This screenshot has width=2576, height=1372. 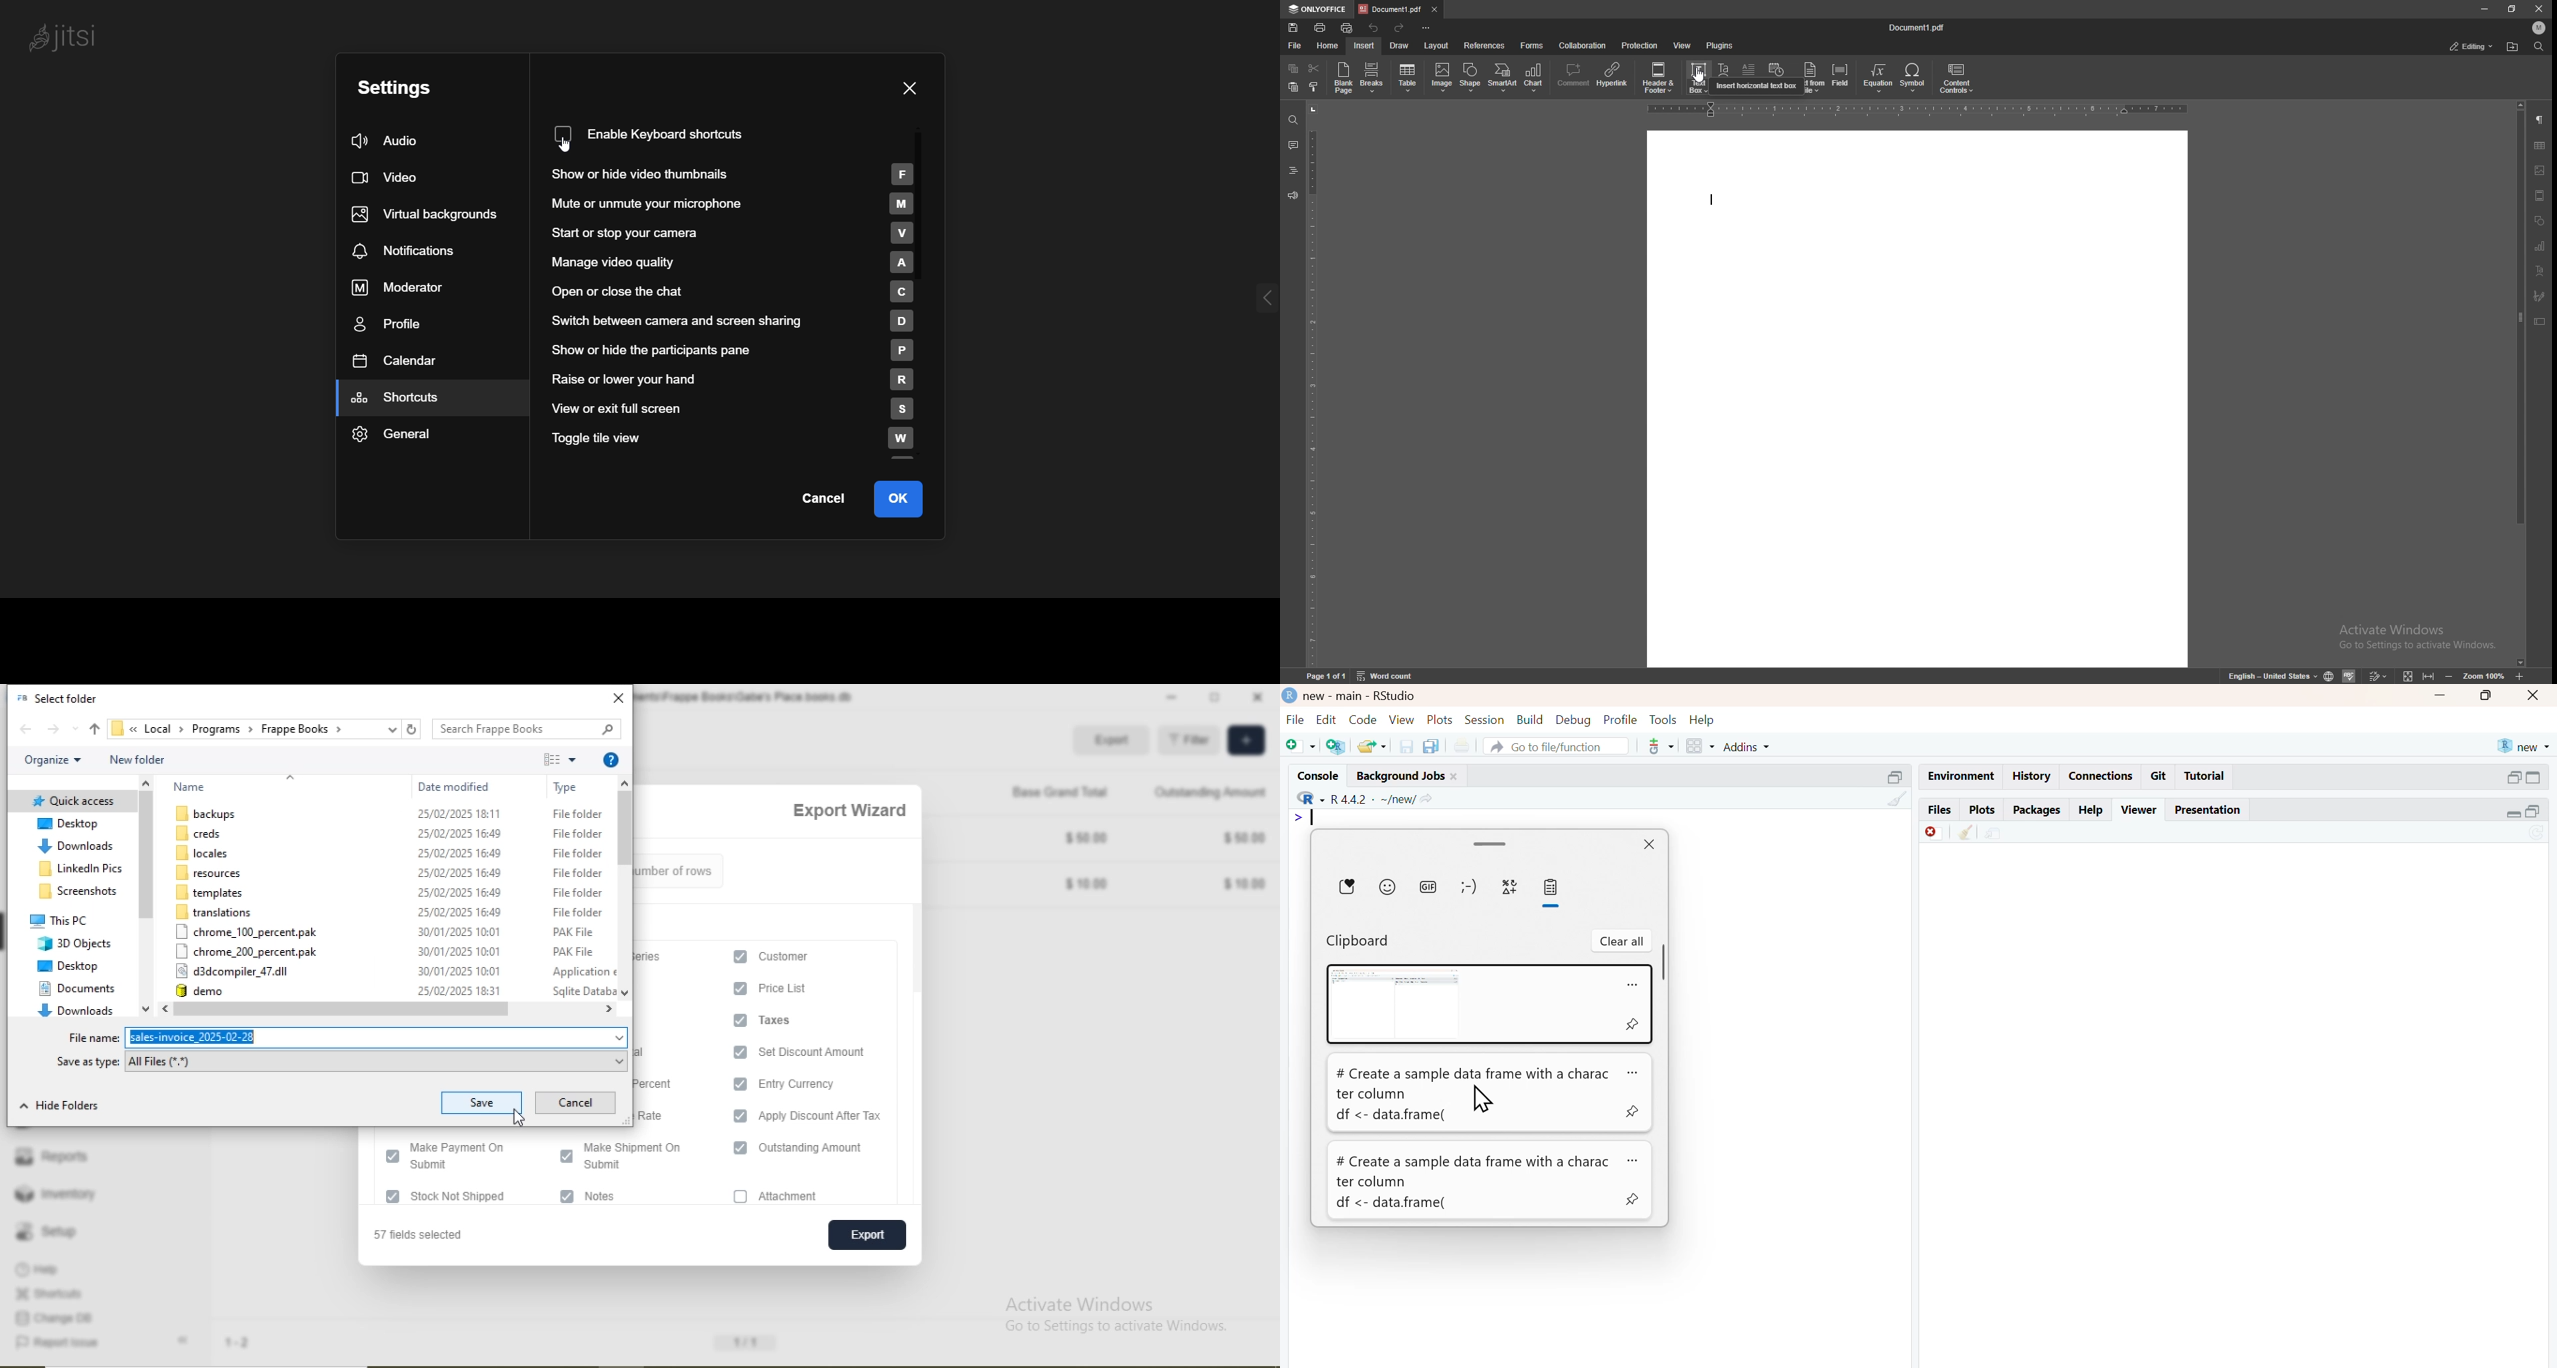 I want to click on 30/01/2025 10:01, so click(x=458, y=971).